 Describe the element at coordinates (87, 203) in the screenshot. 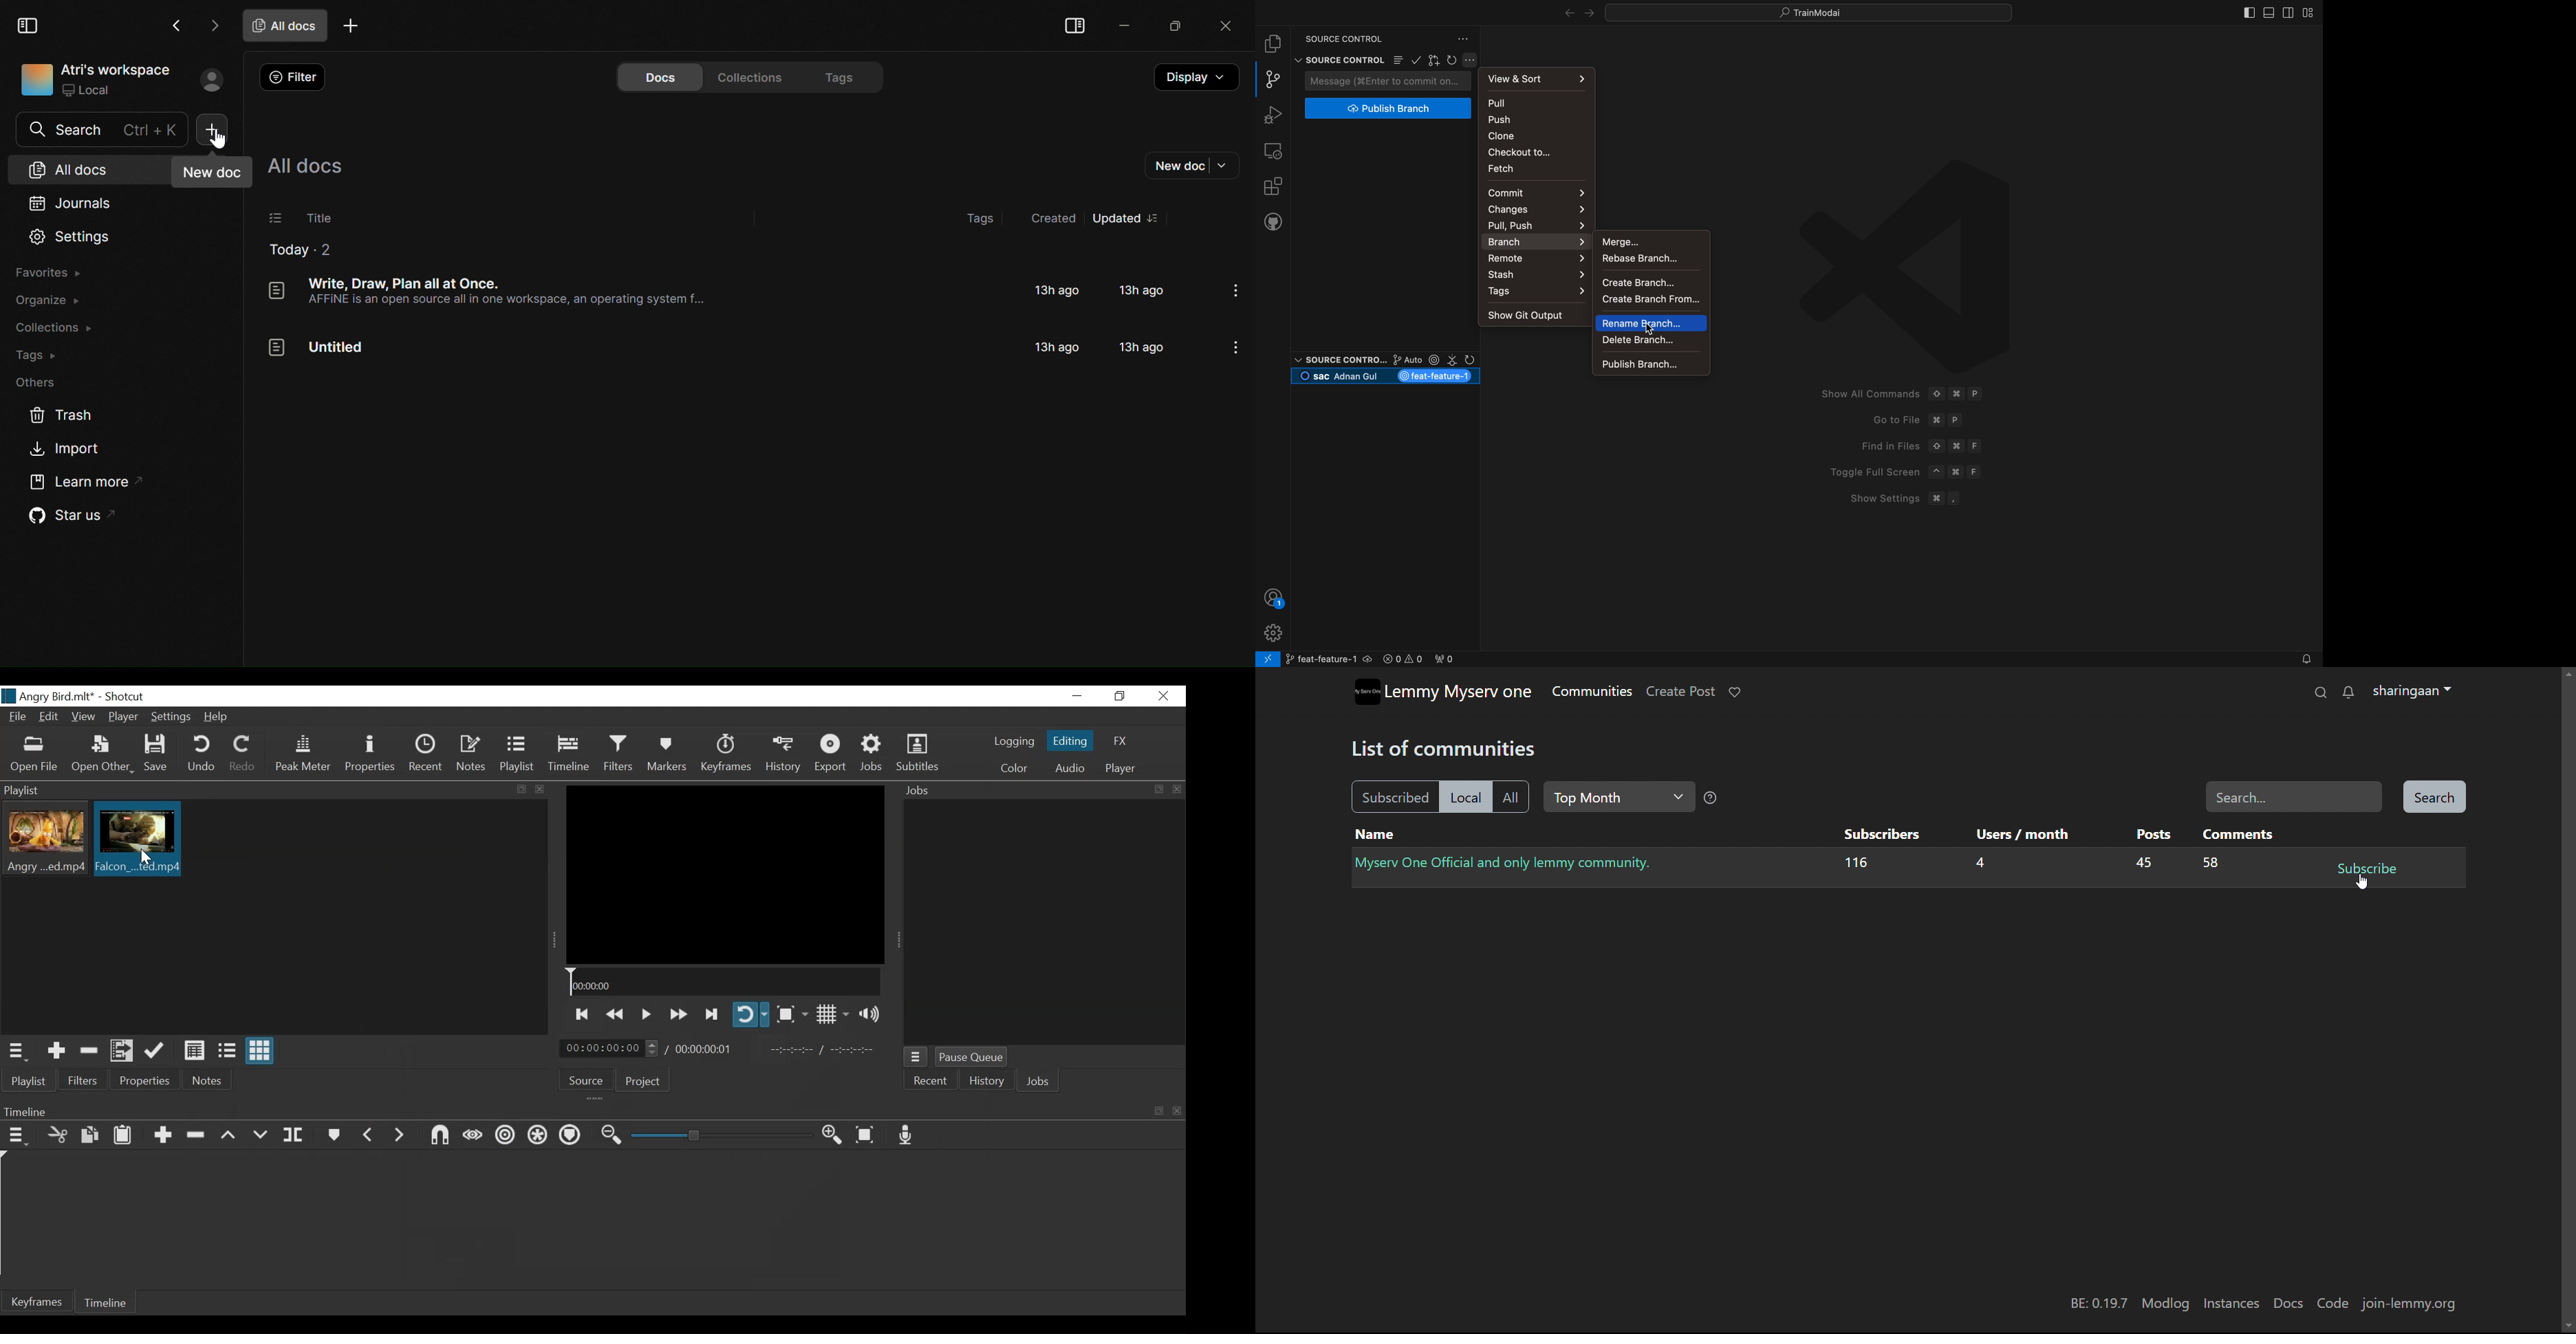

I see `Journals` at that location.